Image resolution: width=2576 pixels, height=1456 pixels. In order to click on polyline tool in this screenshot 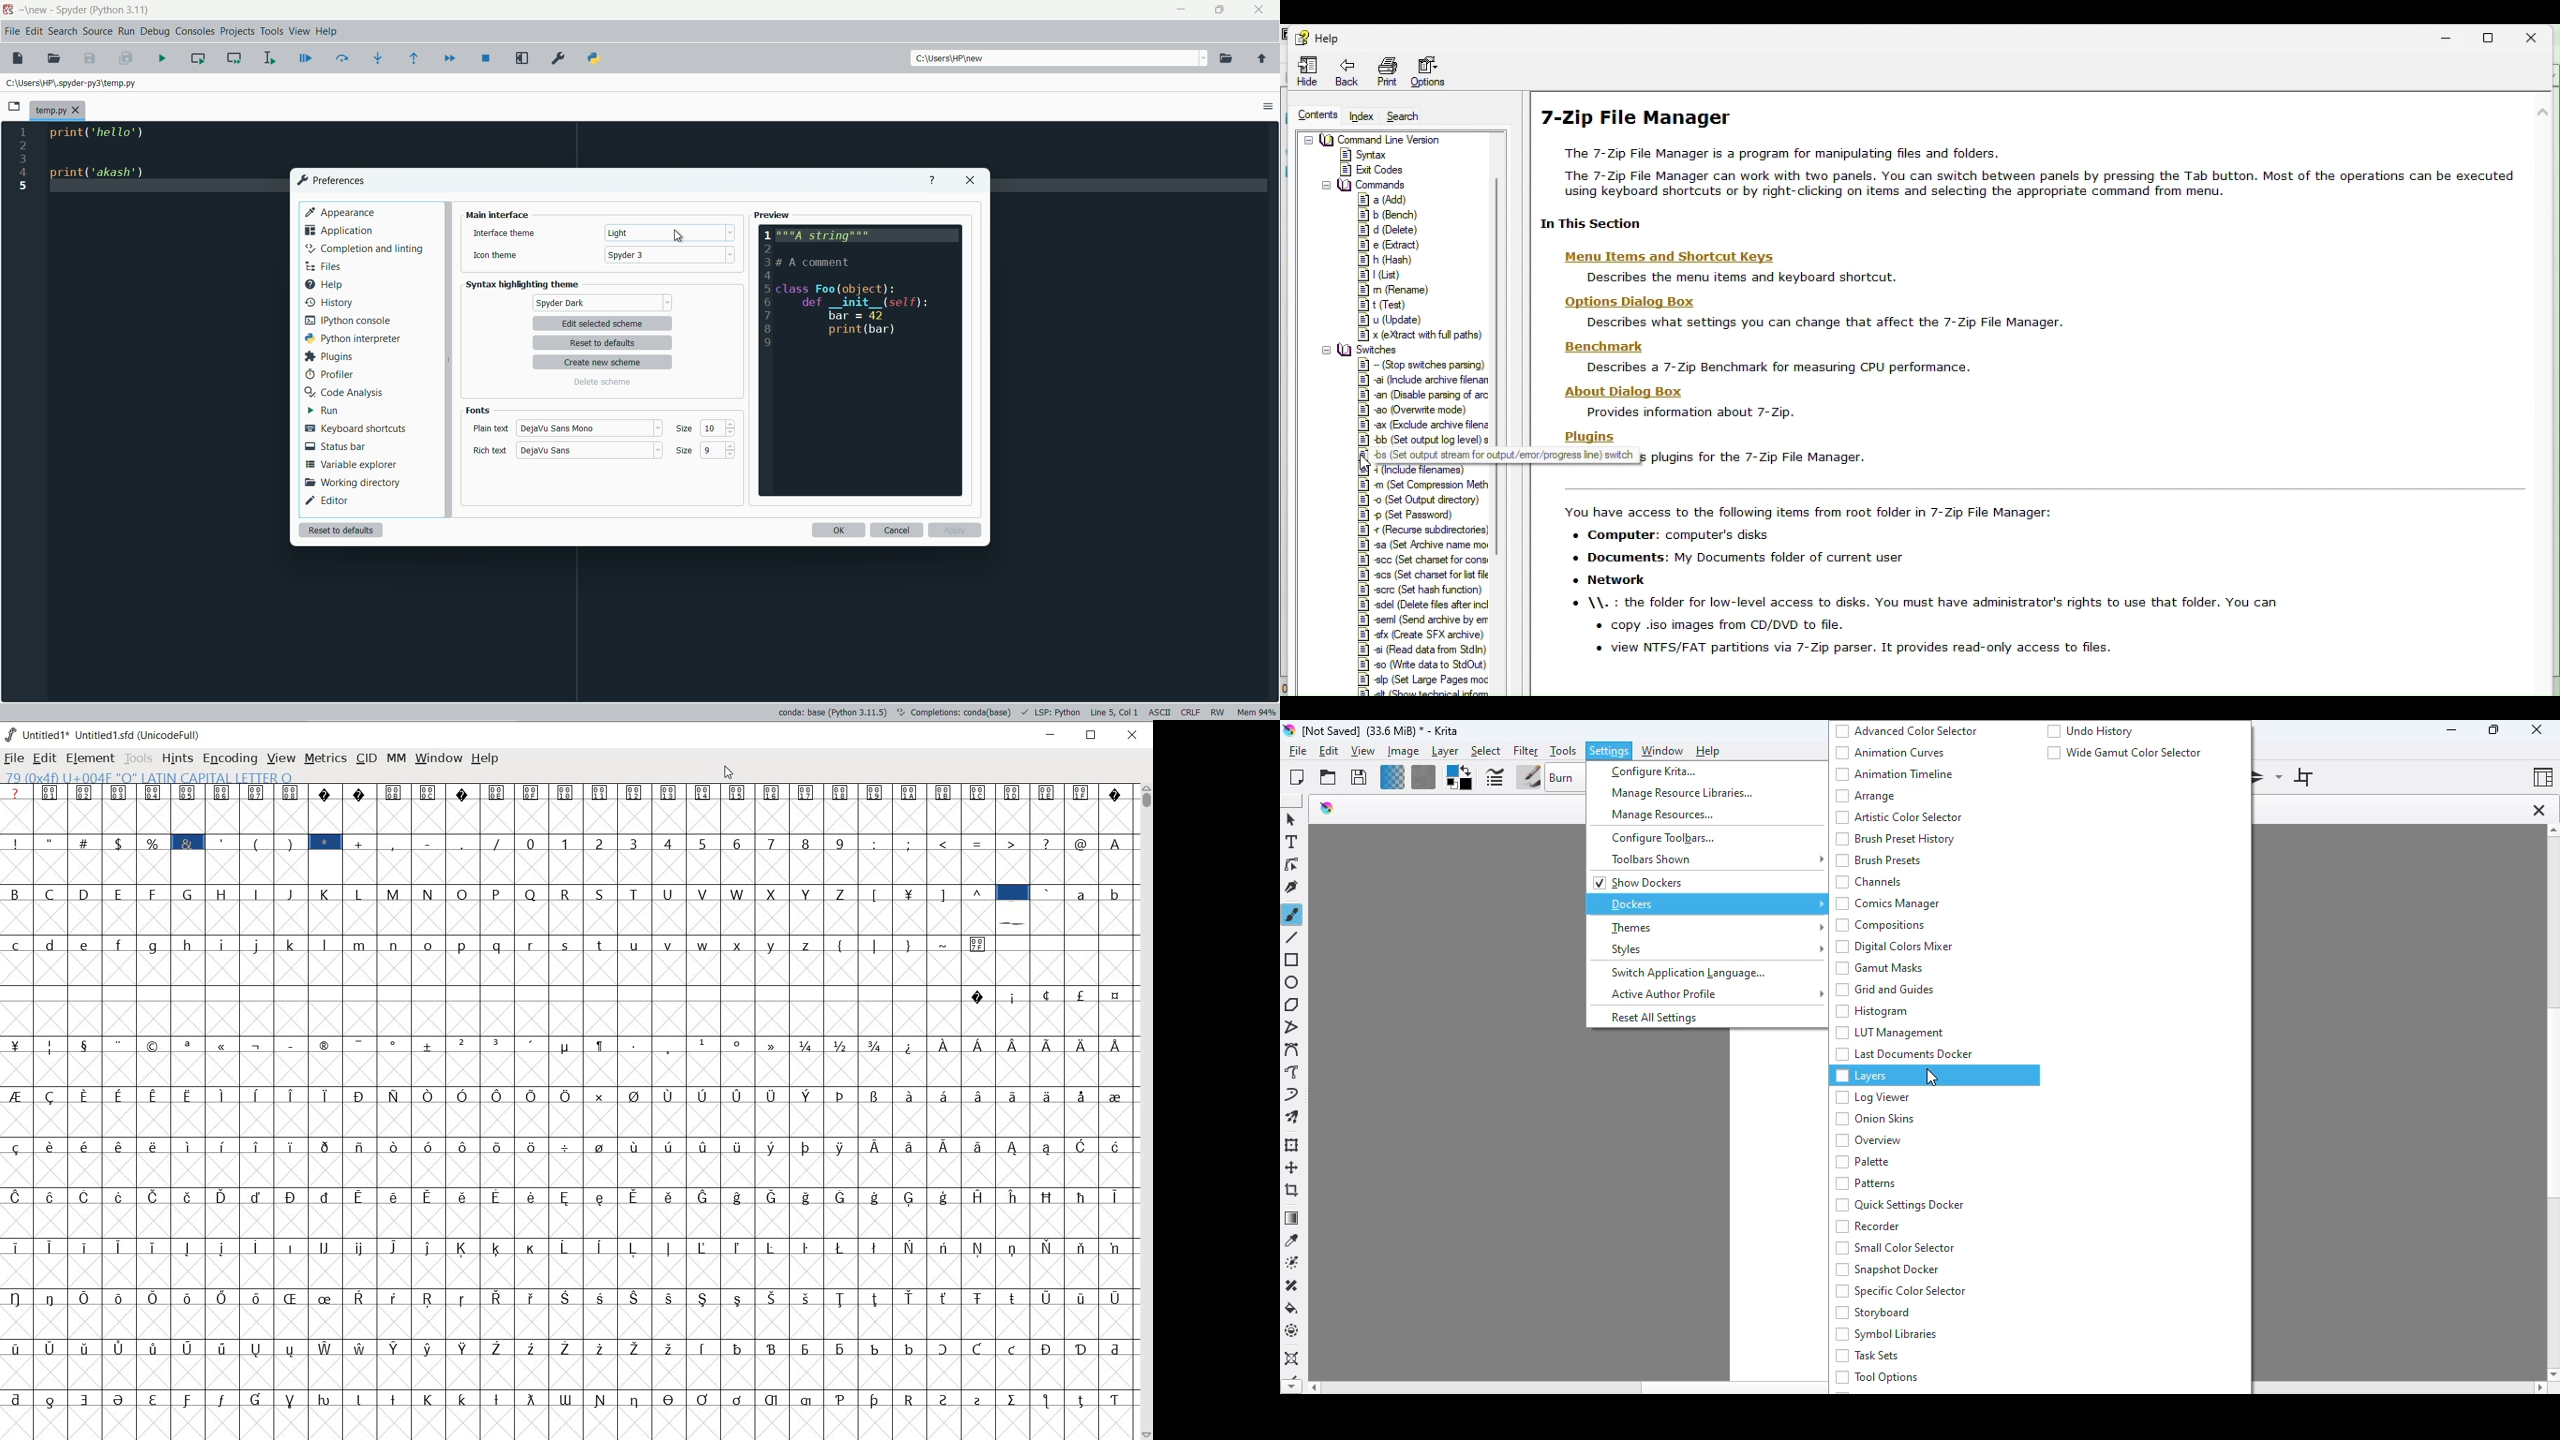, I will do `click(1294, 1028)`.